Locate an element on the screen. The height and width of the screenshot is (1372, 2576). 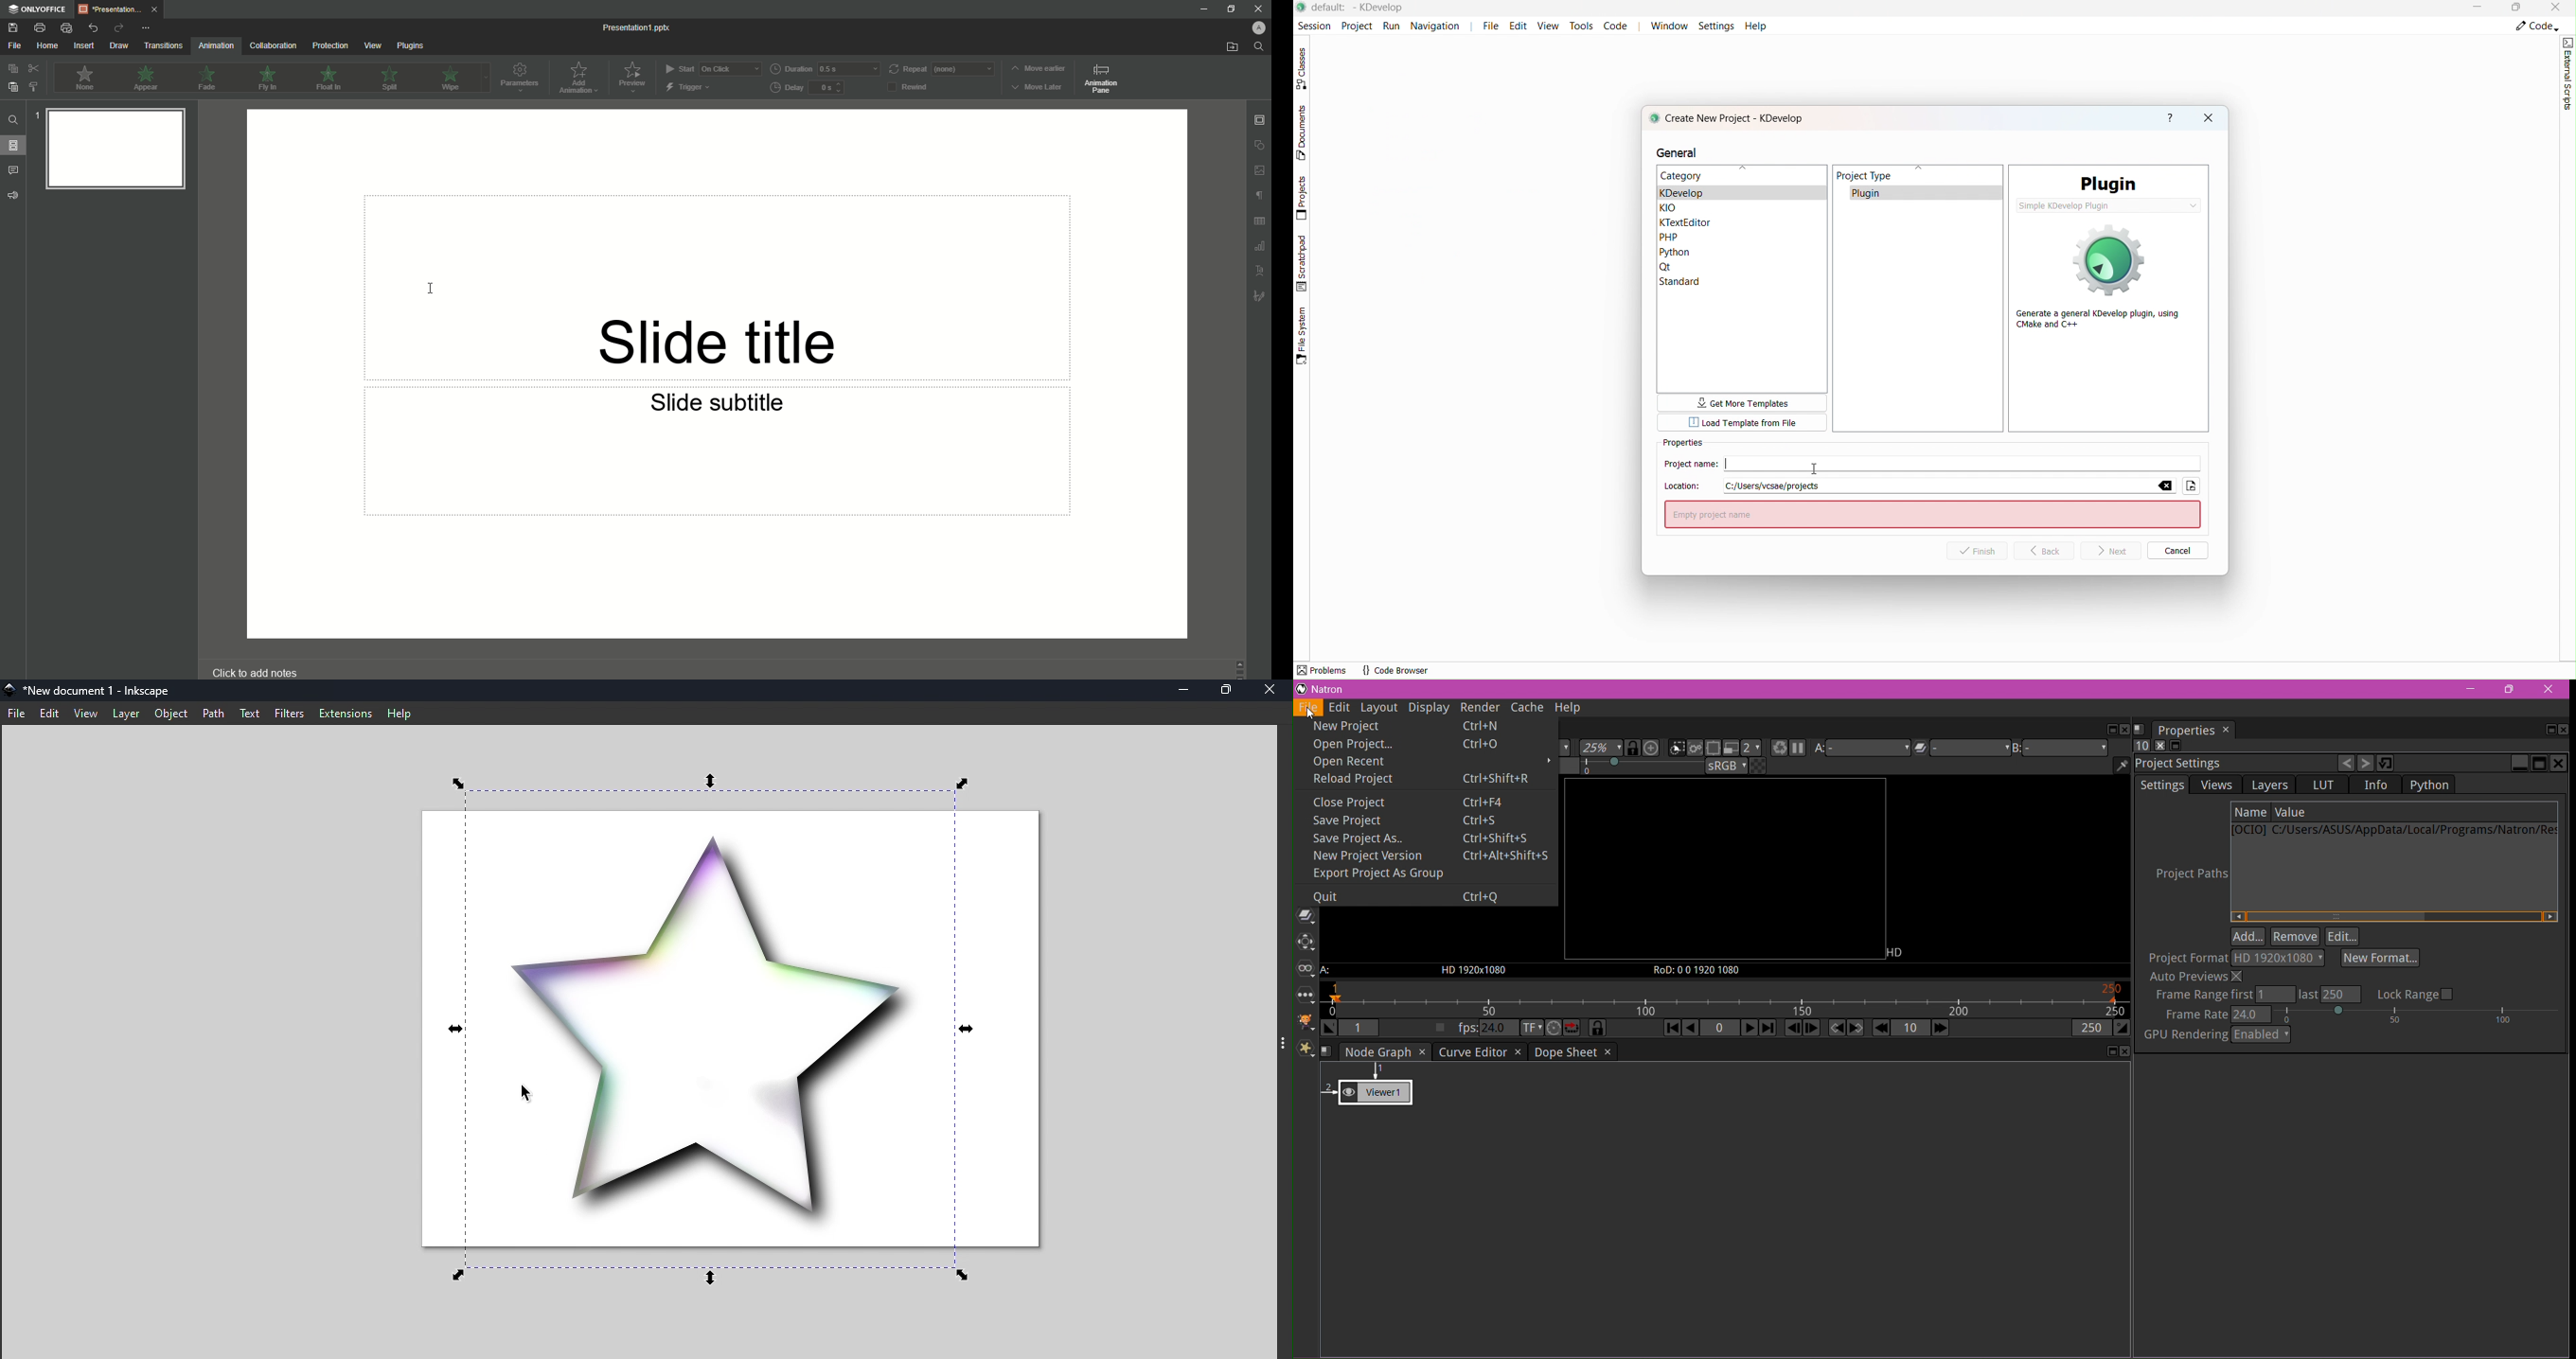
None is located at coordinates (83, 78).